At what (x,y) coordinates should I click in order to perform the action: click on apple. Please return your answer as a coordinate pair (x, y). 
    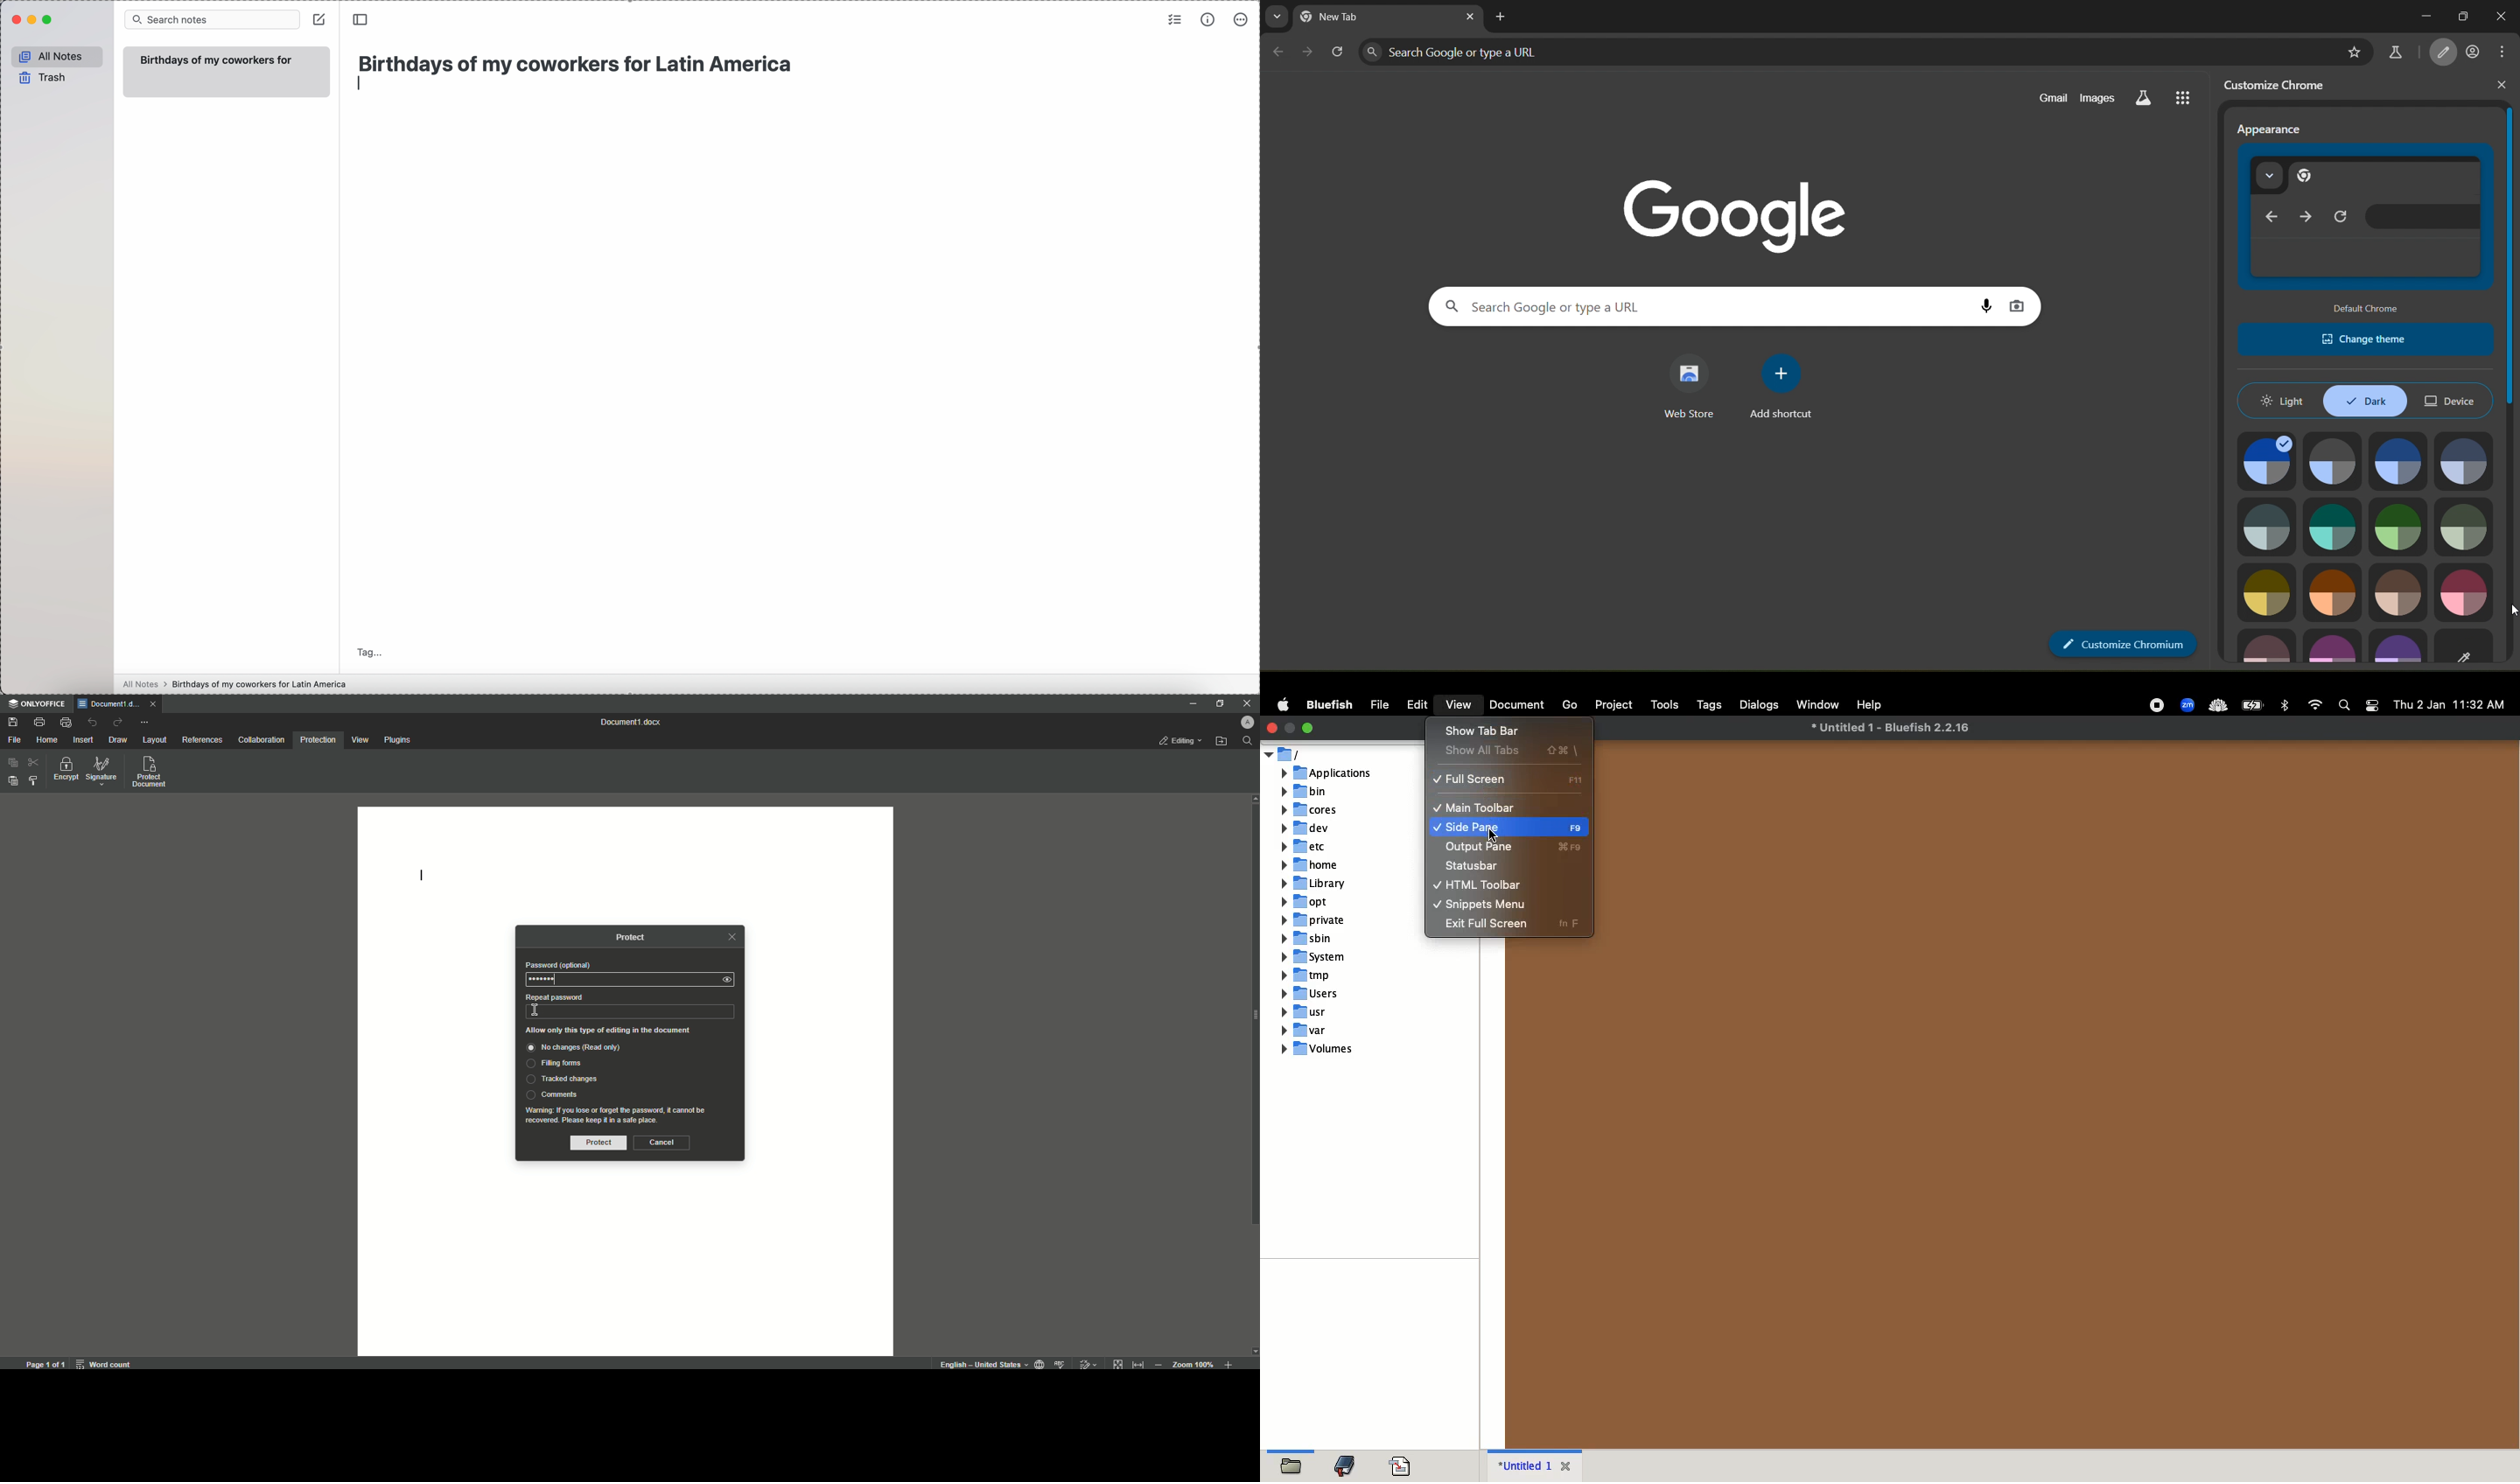
    Looking at the image, I should click on (1282, 705).